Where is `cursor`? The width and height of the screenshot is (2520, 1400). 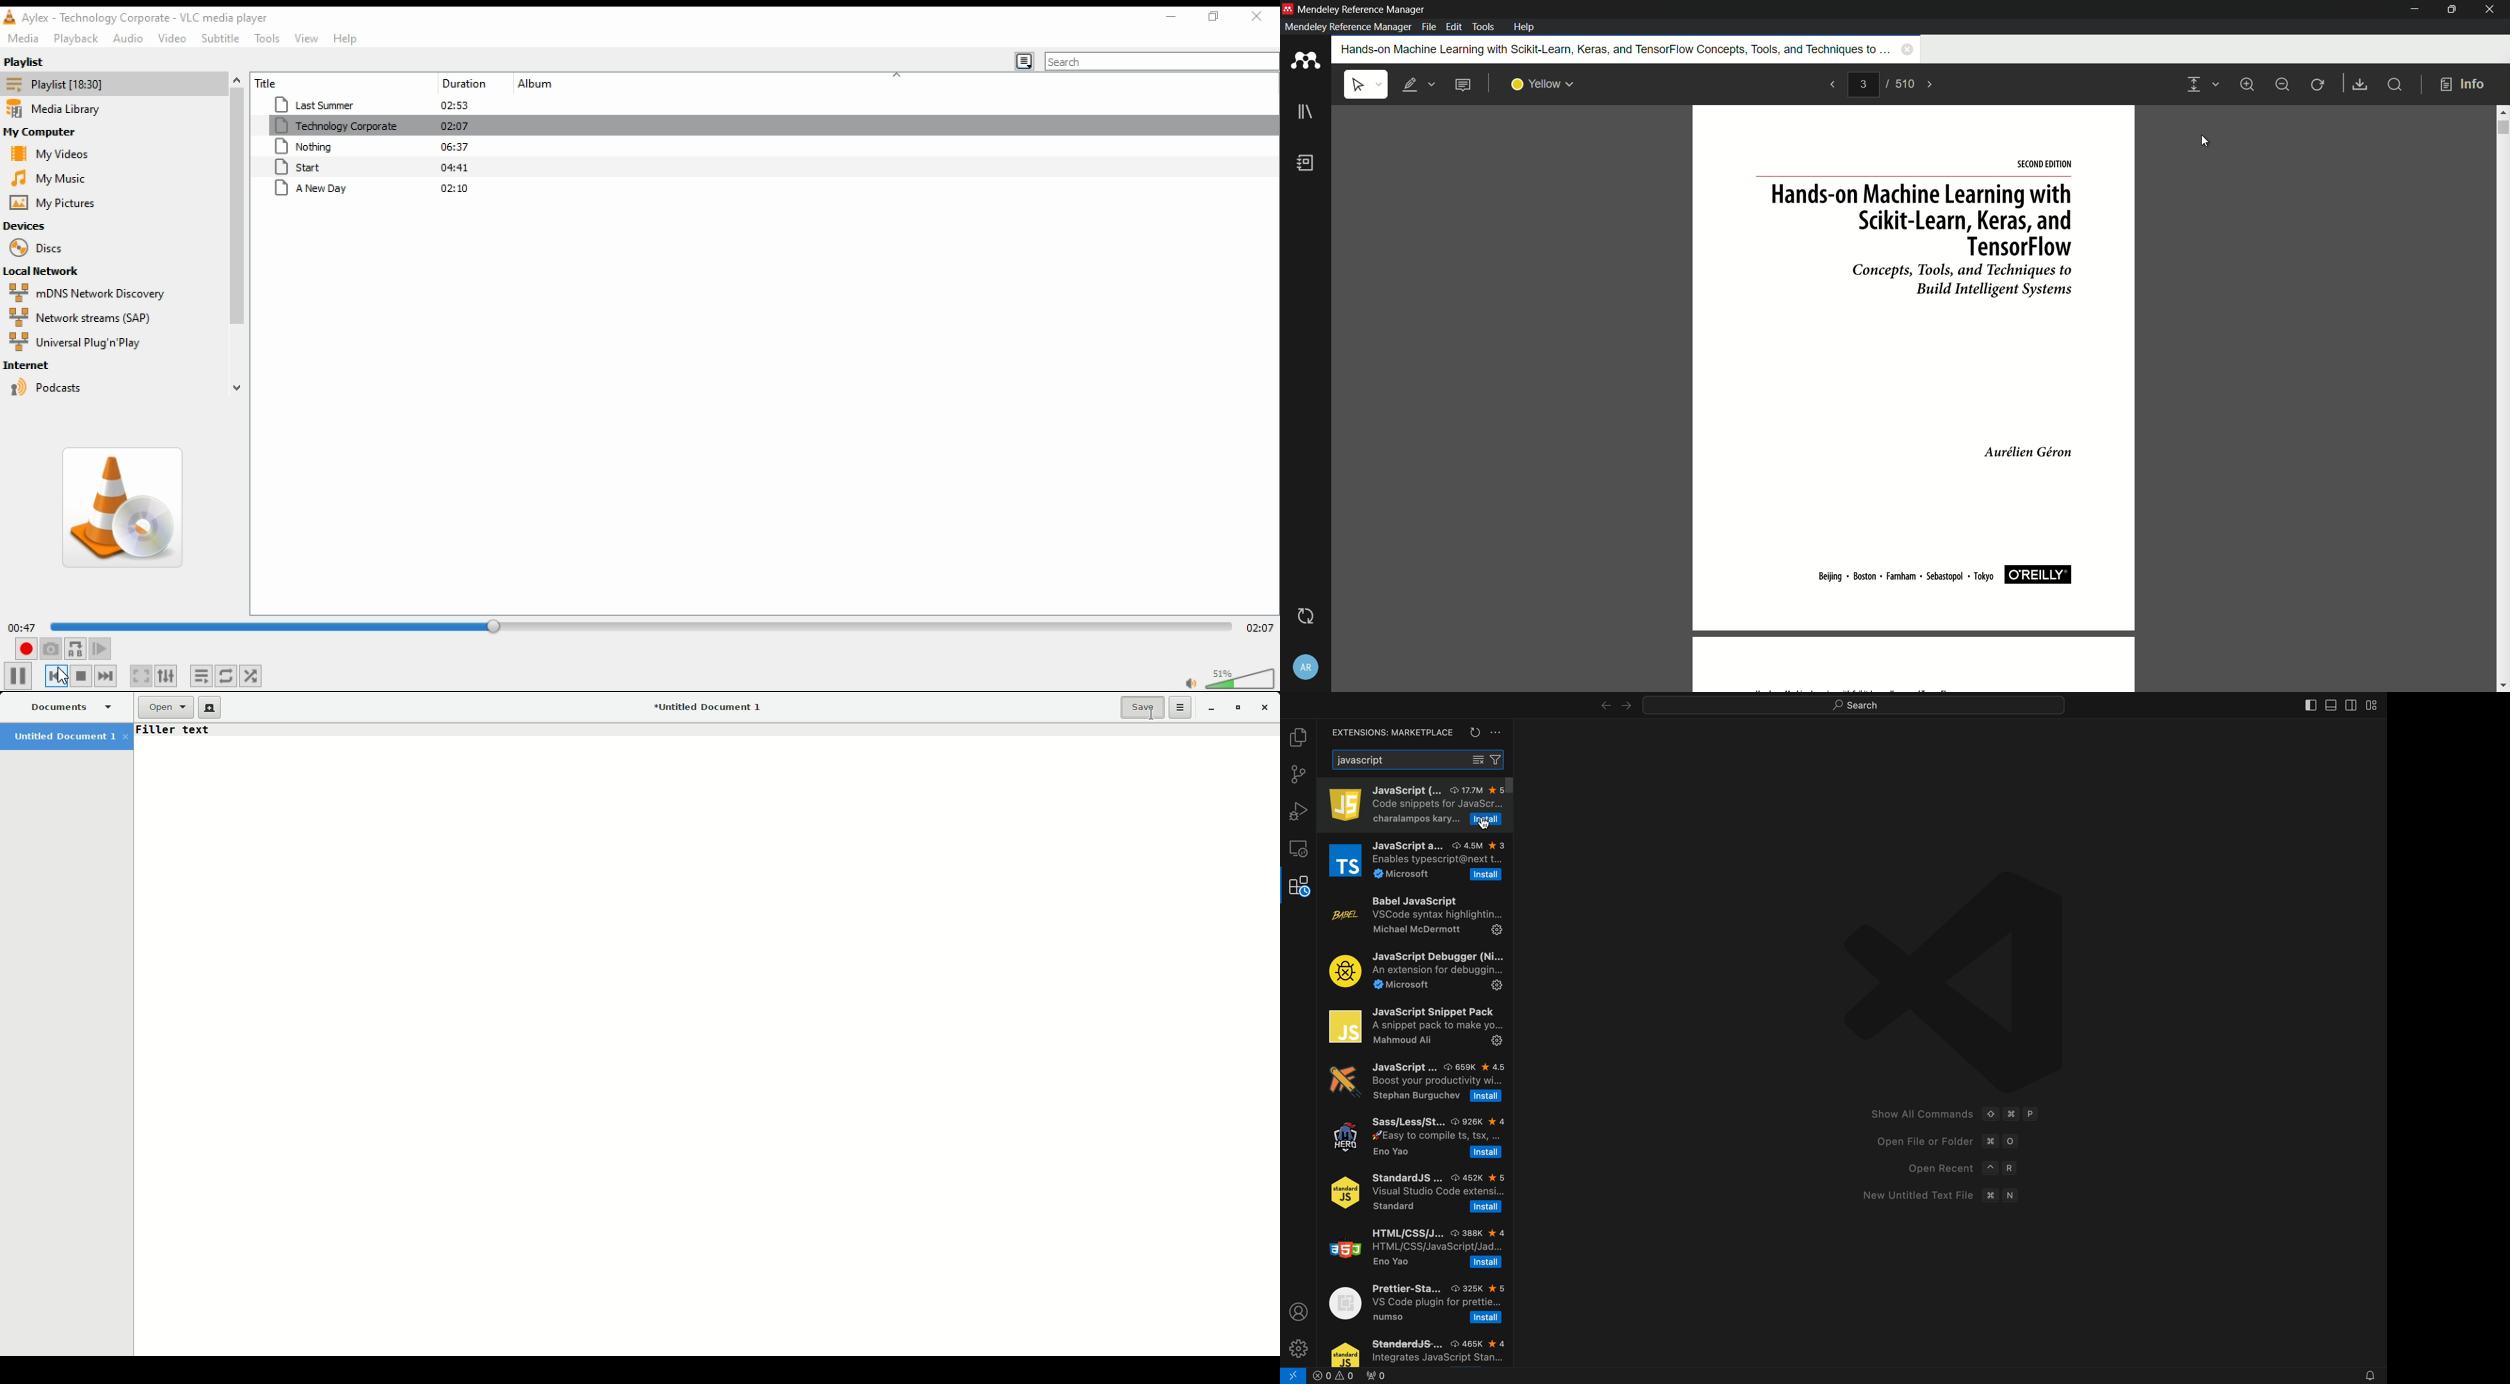
cursor is located at coordinates (1147, 716).